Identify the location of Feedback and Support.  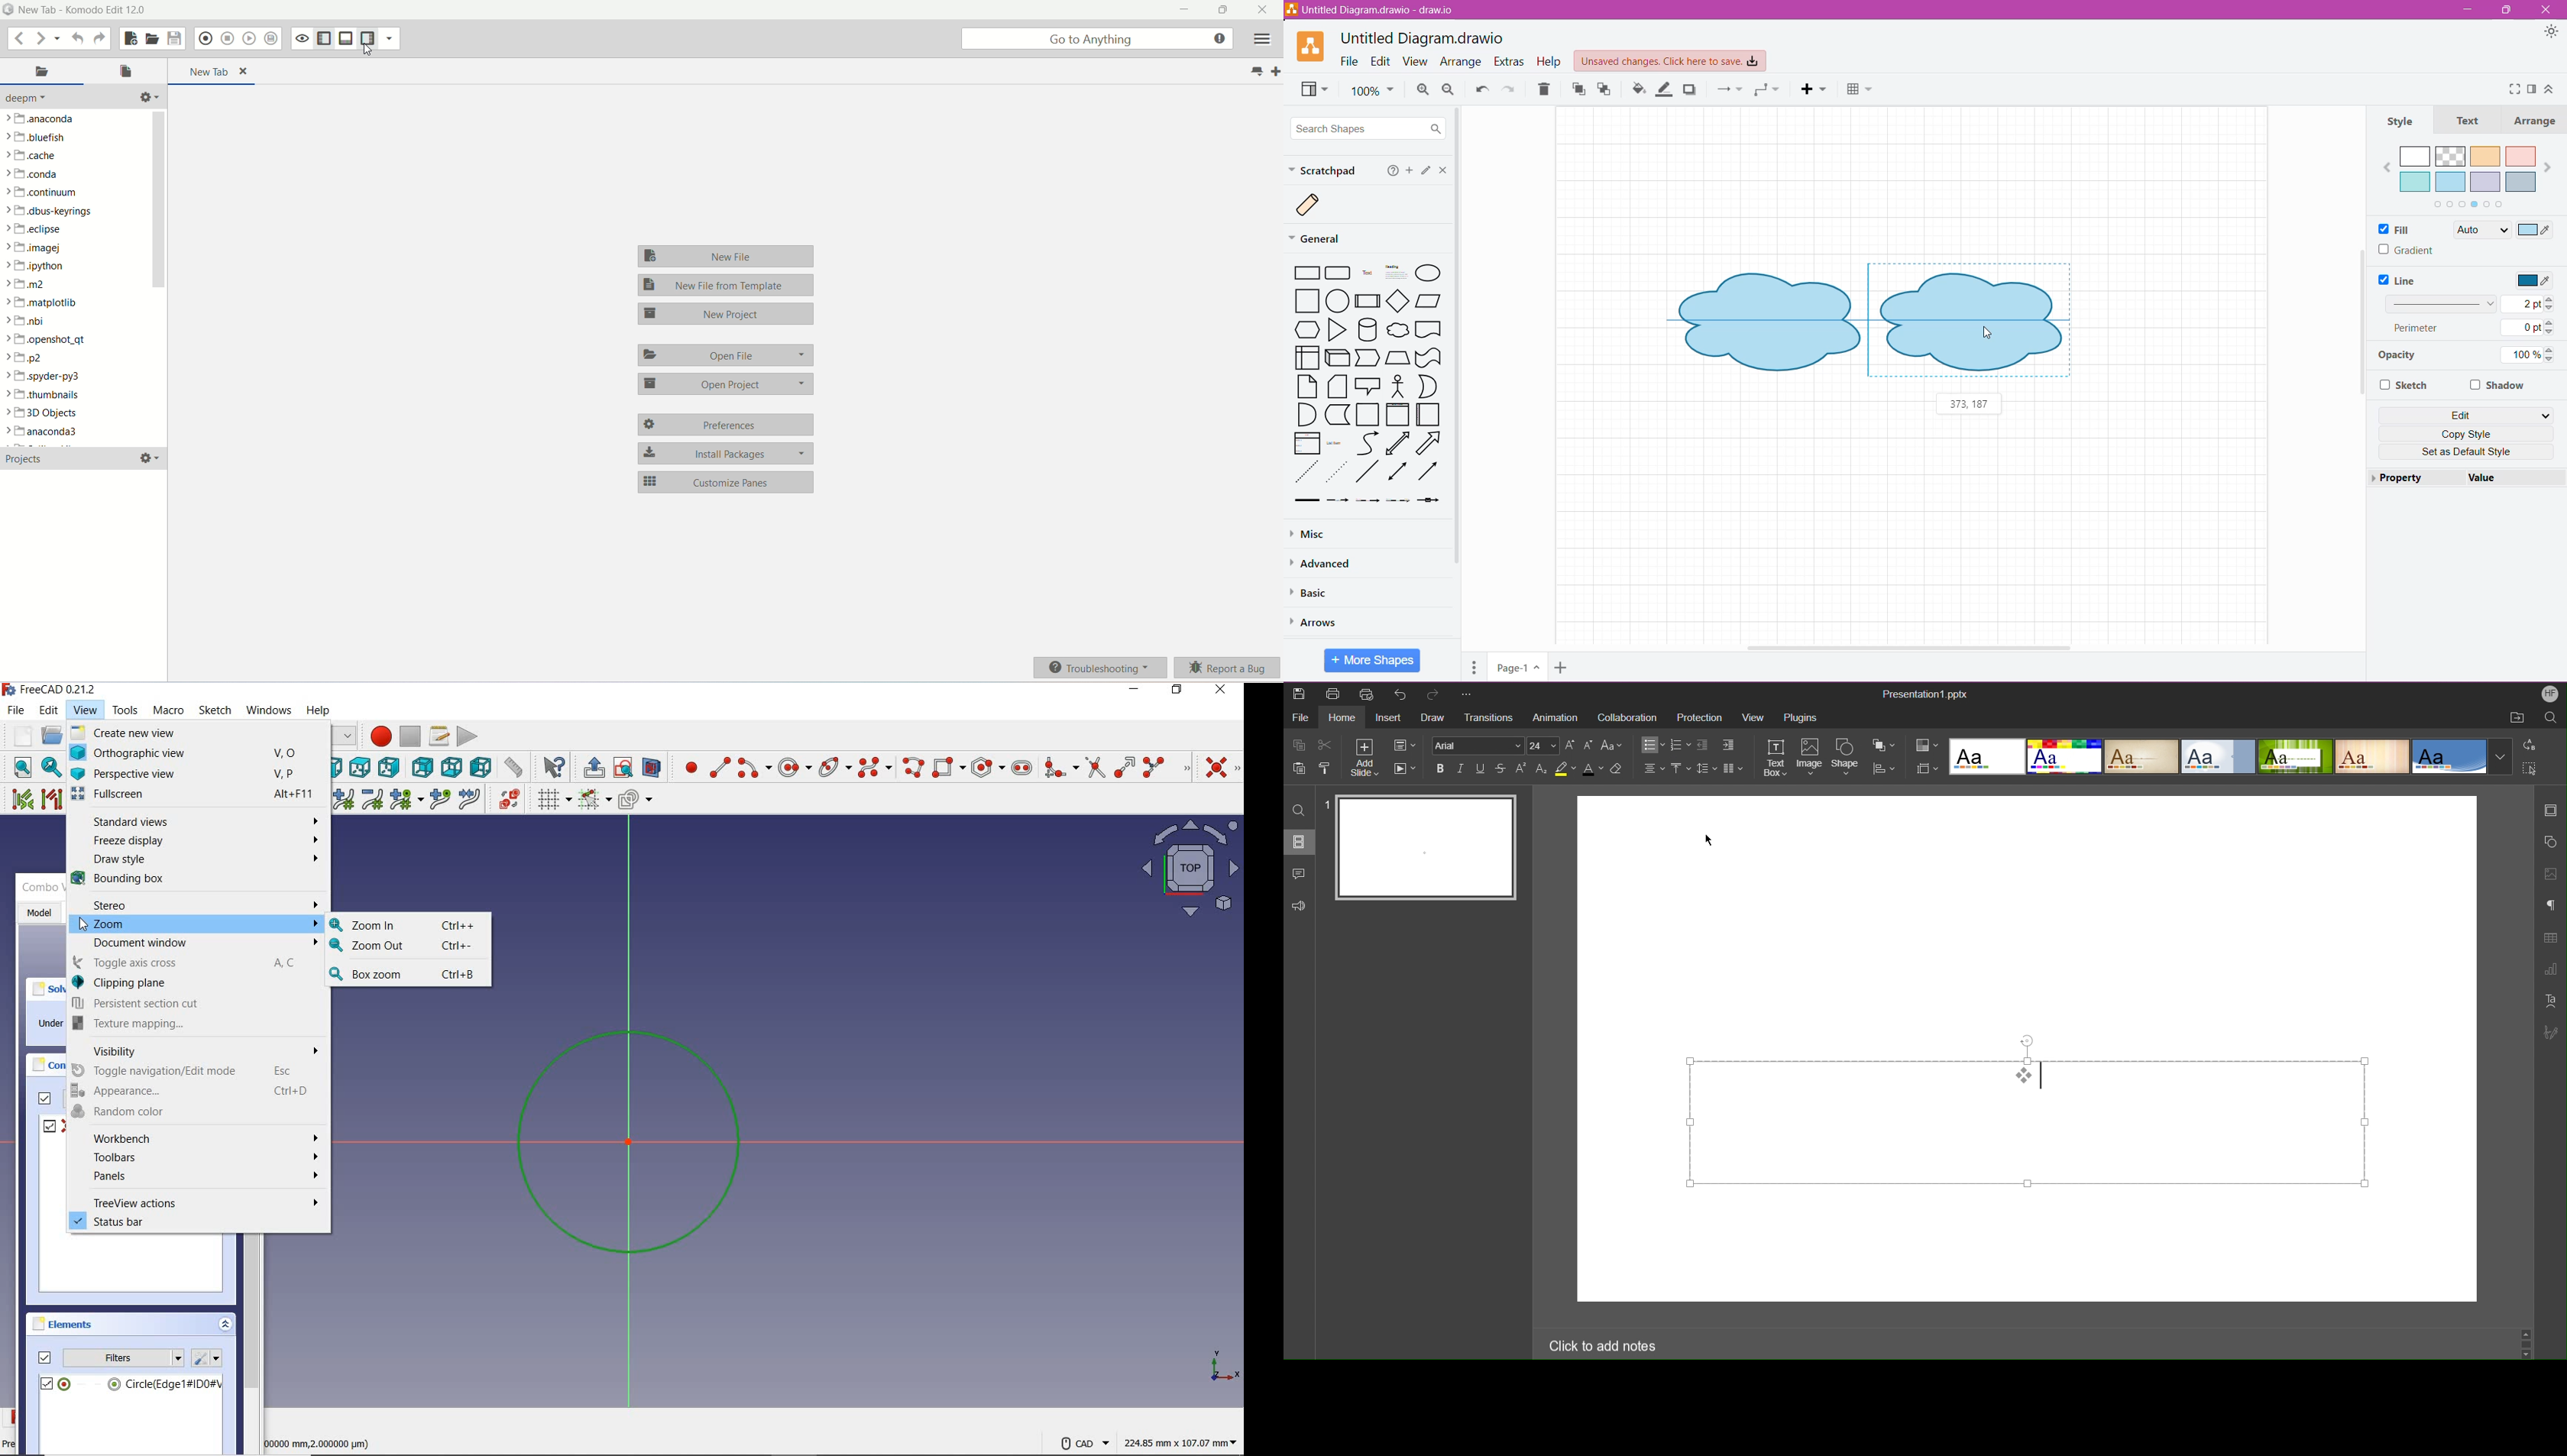
(1298, 907).